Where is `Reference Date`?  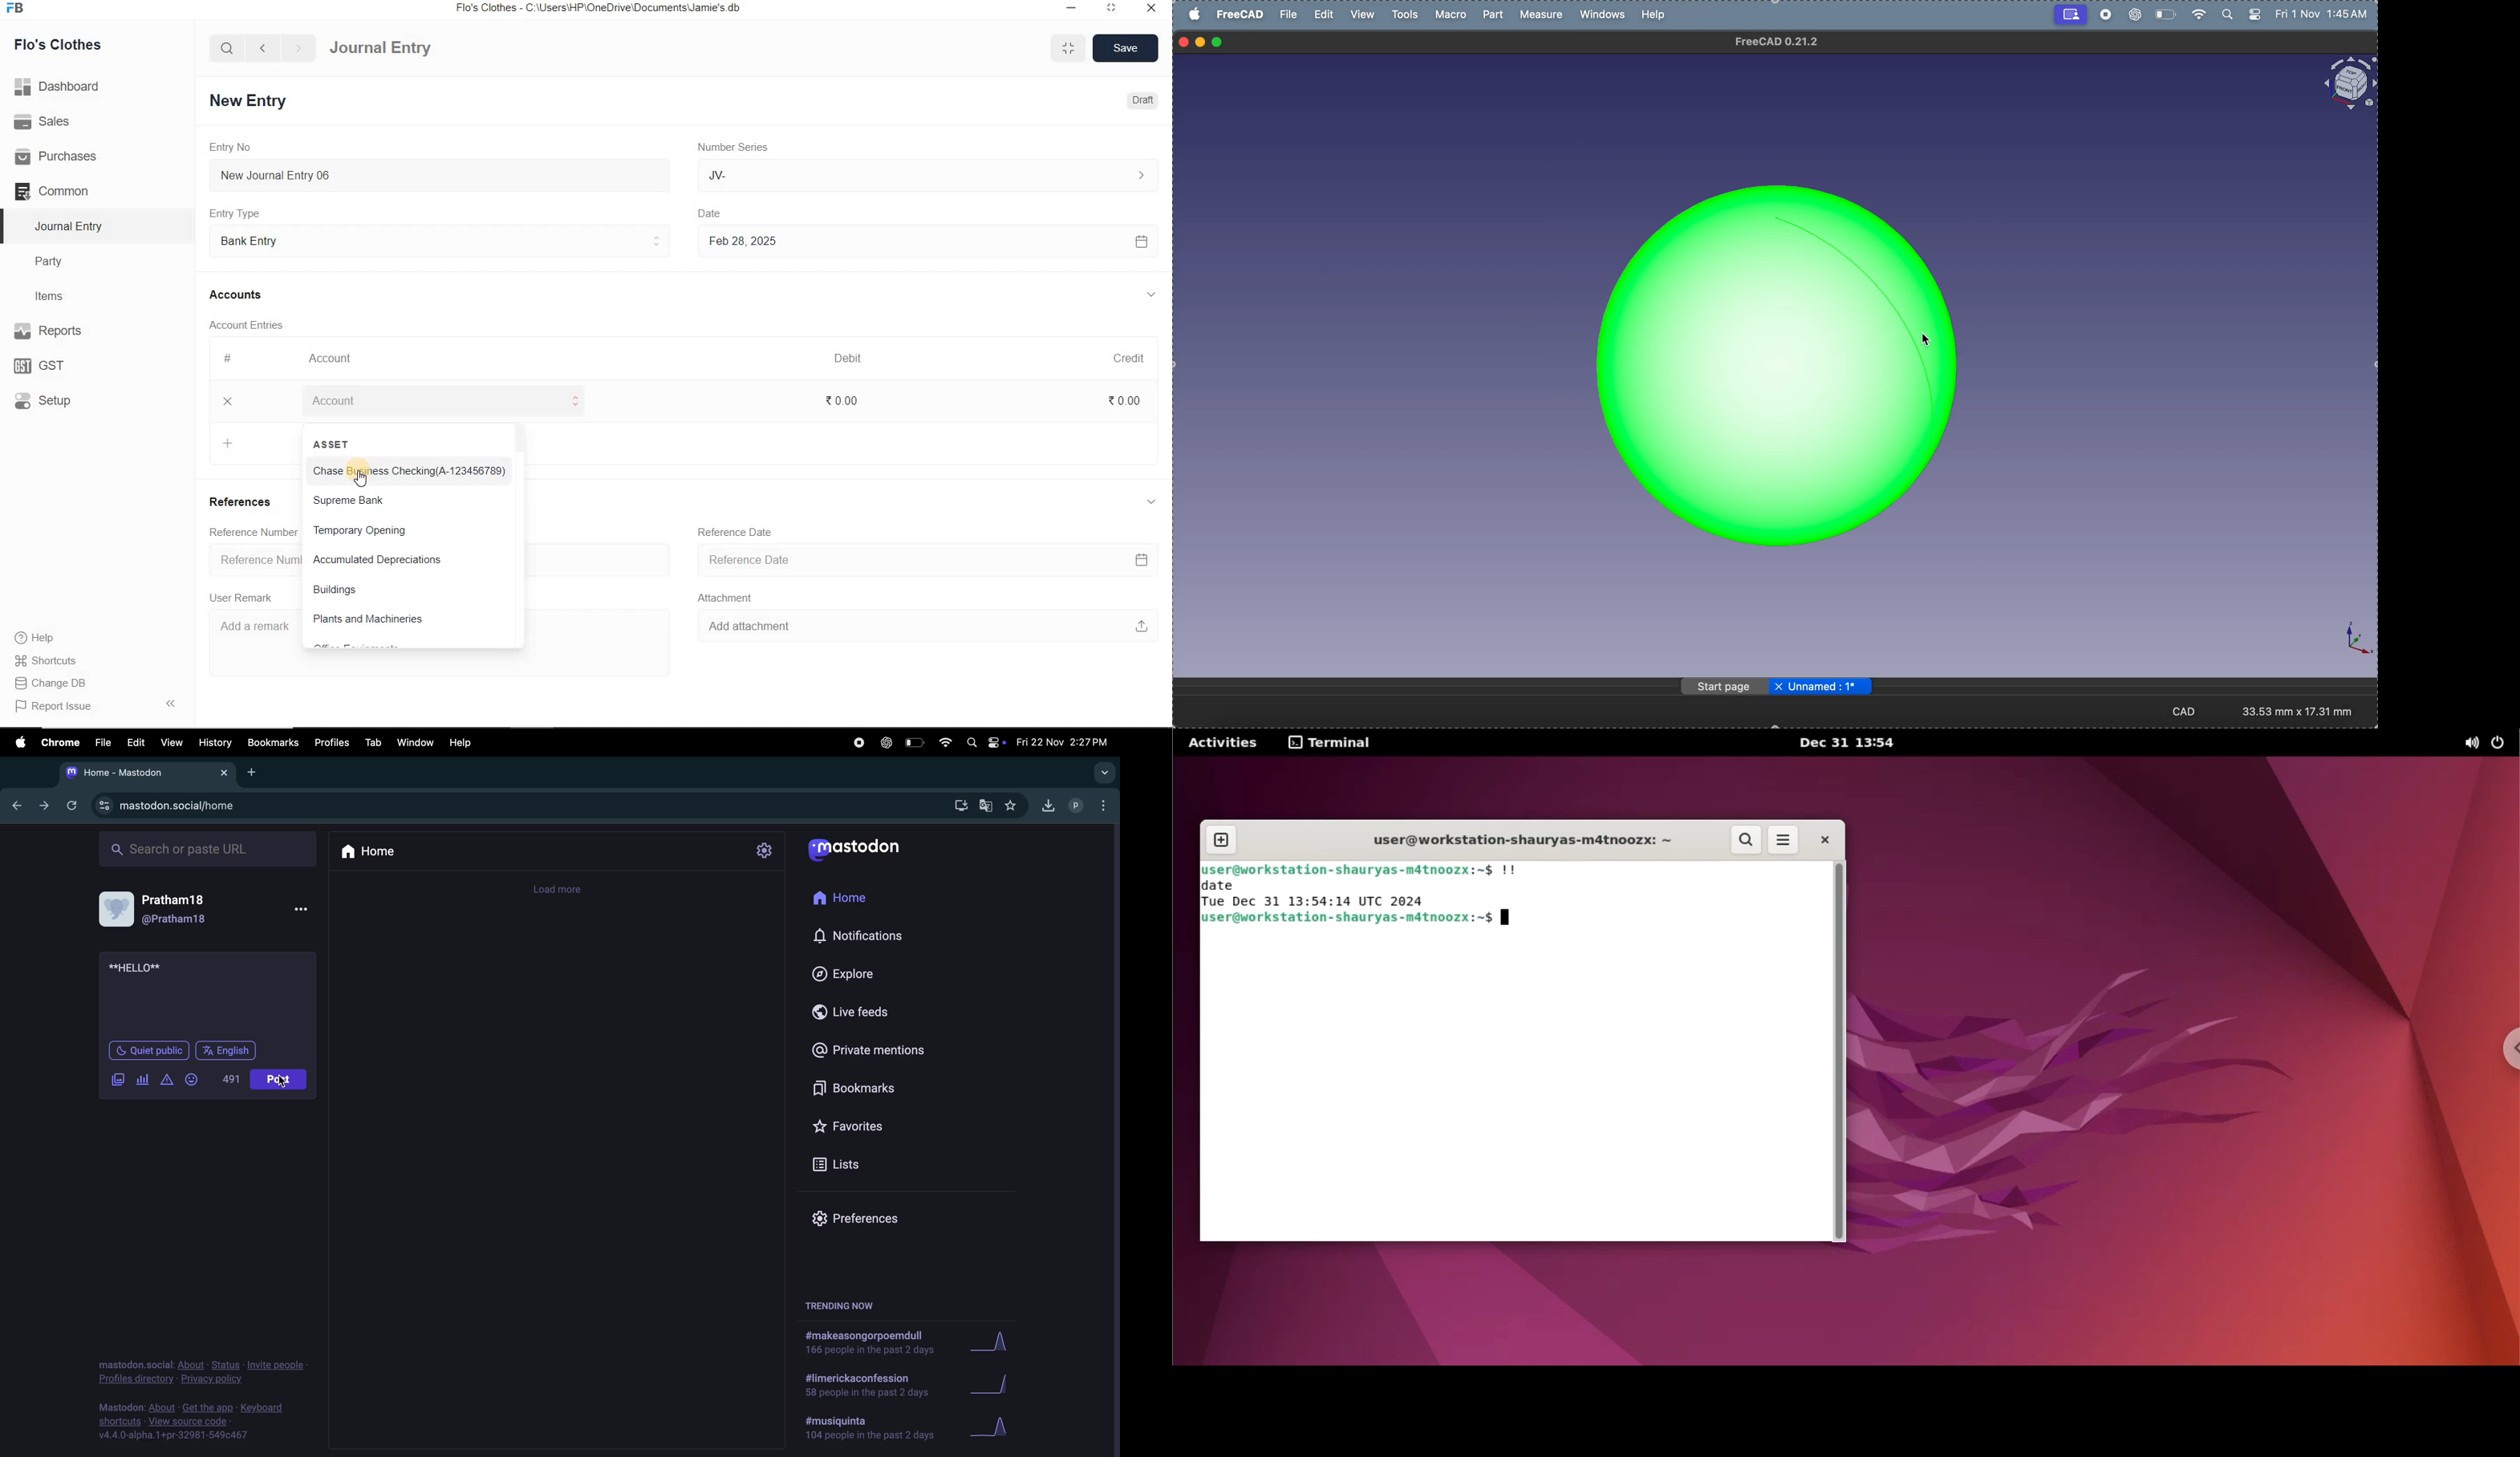 Reference Date is located at coordinates (738, 533).